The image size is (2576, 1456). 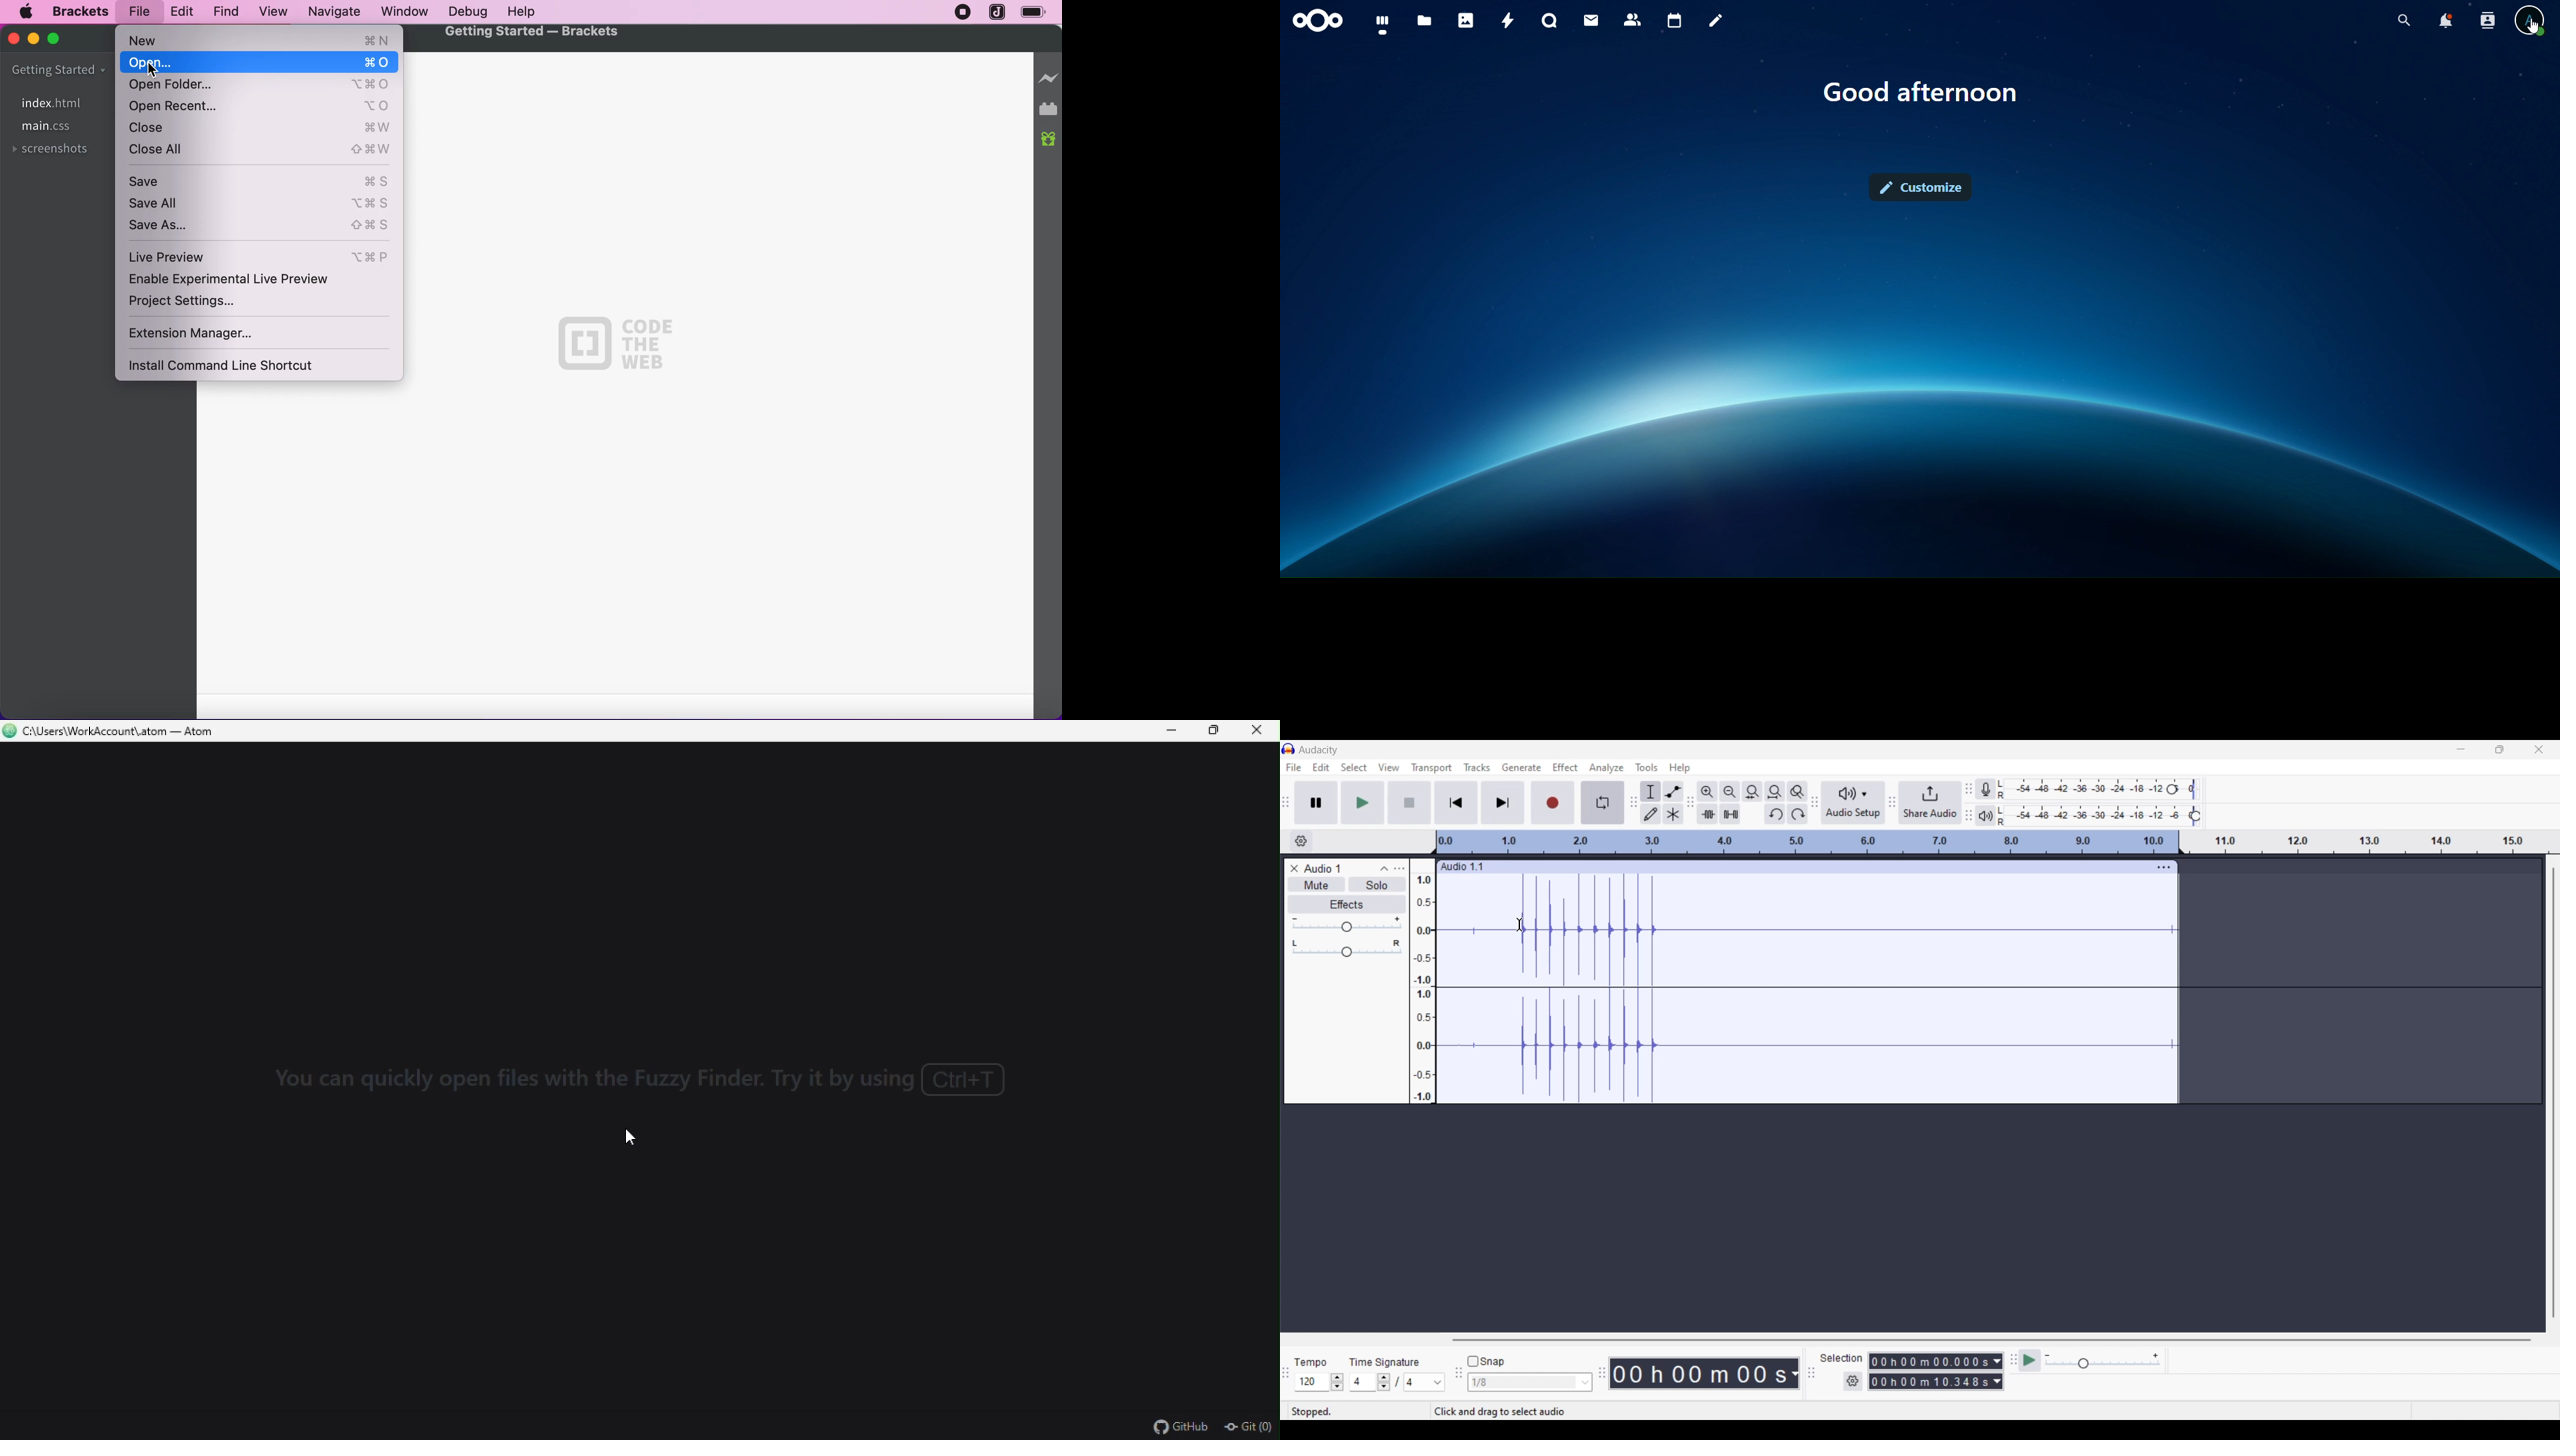 What do you see at coordinates (1550, 21) in the screenshot?
I see `talk` at bounding box center [1550, 21].